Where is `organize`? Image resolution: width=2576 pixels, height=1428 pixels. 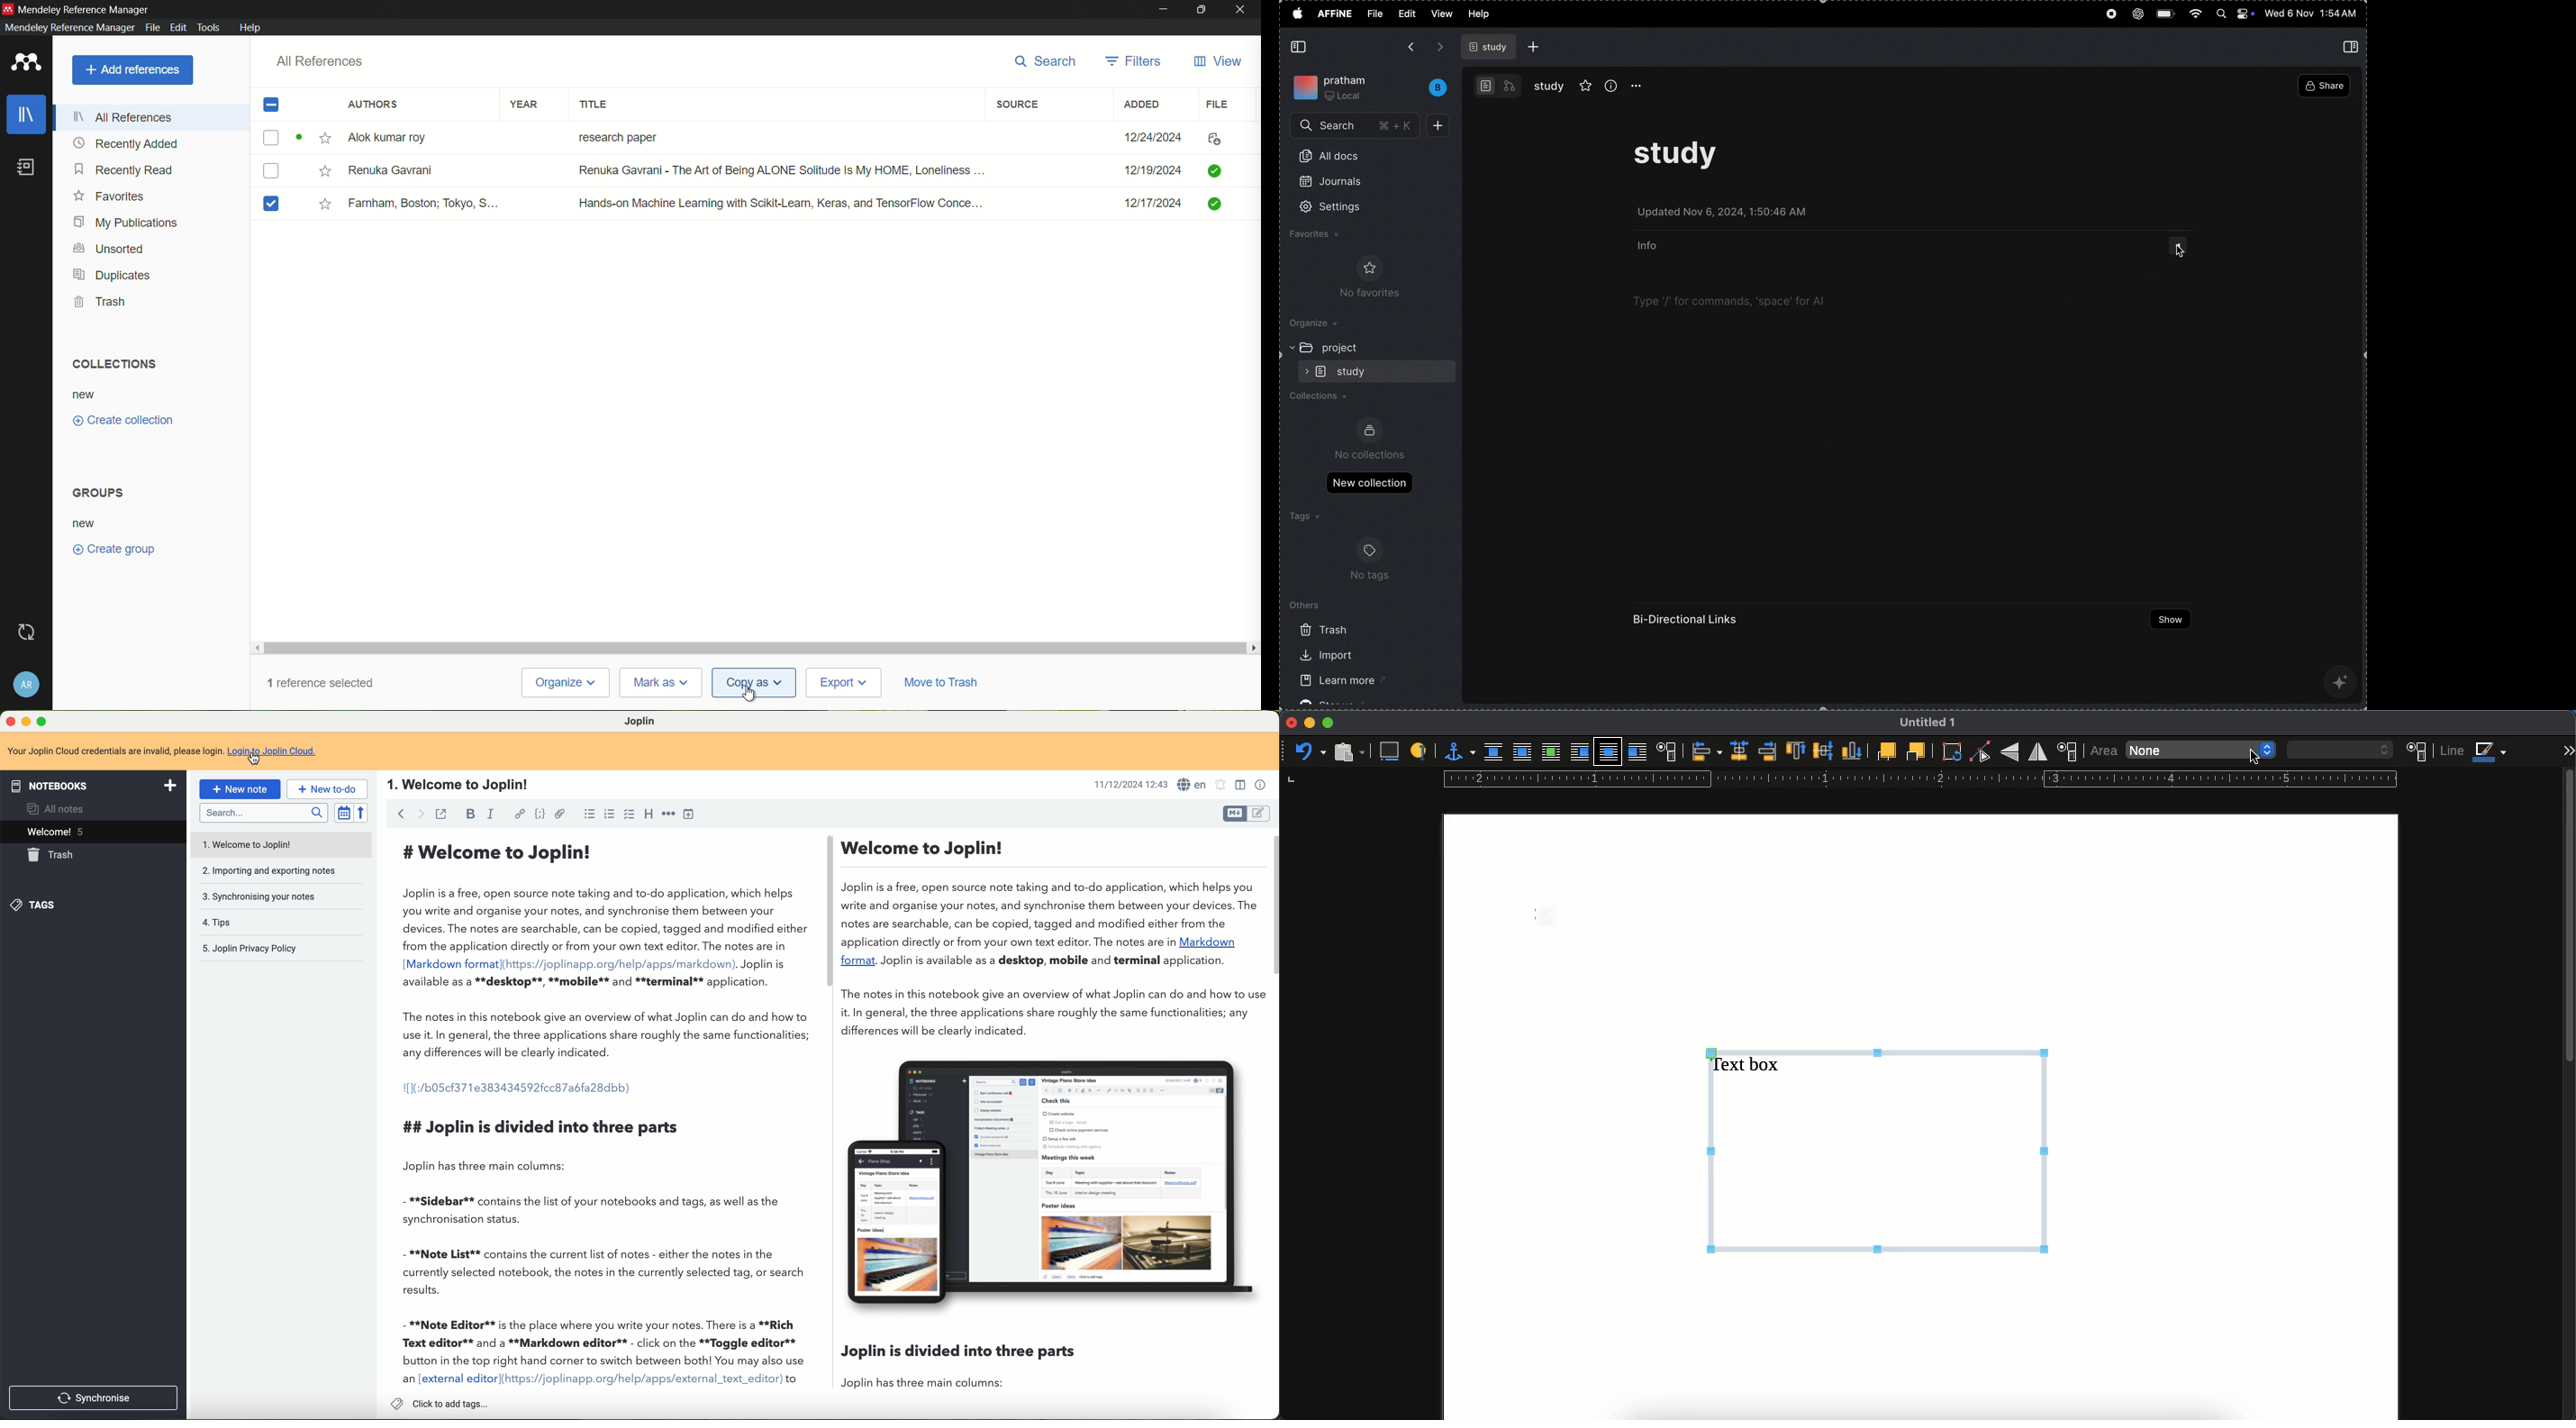
organize is located at coordinates (567, 684).